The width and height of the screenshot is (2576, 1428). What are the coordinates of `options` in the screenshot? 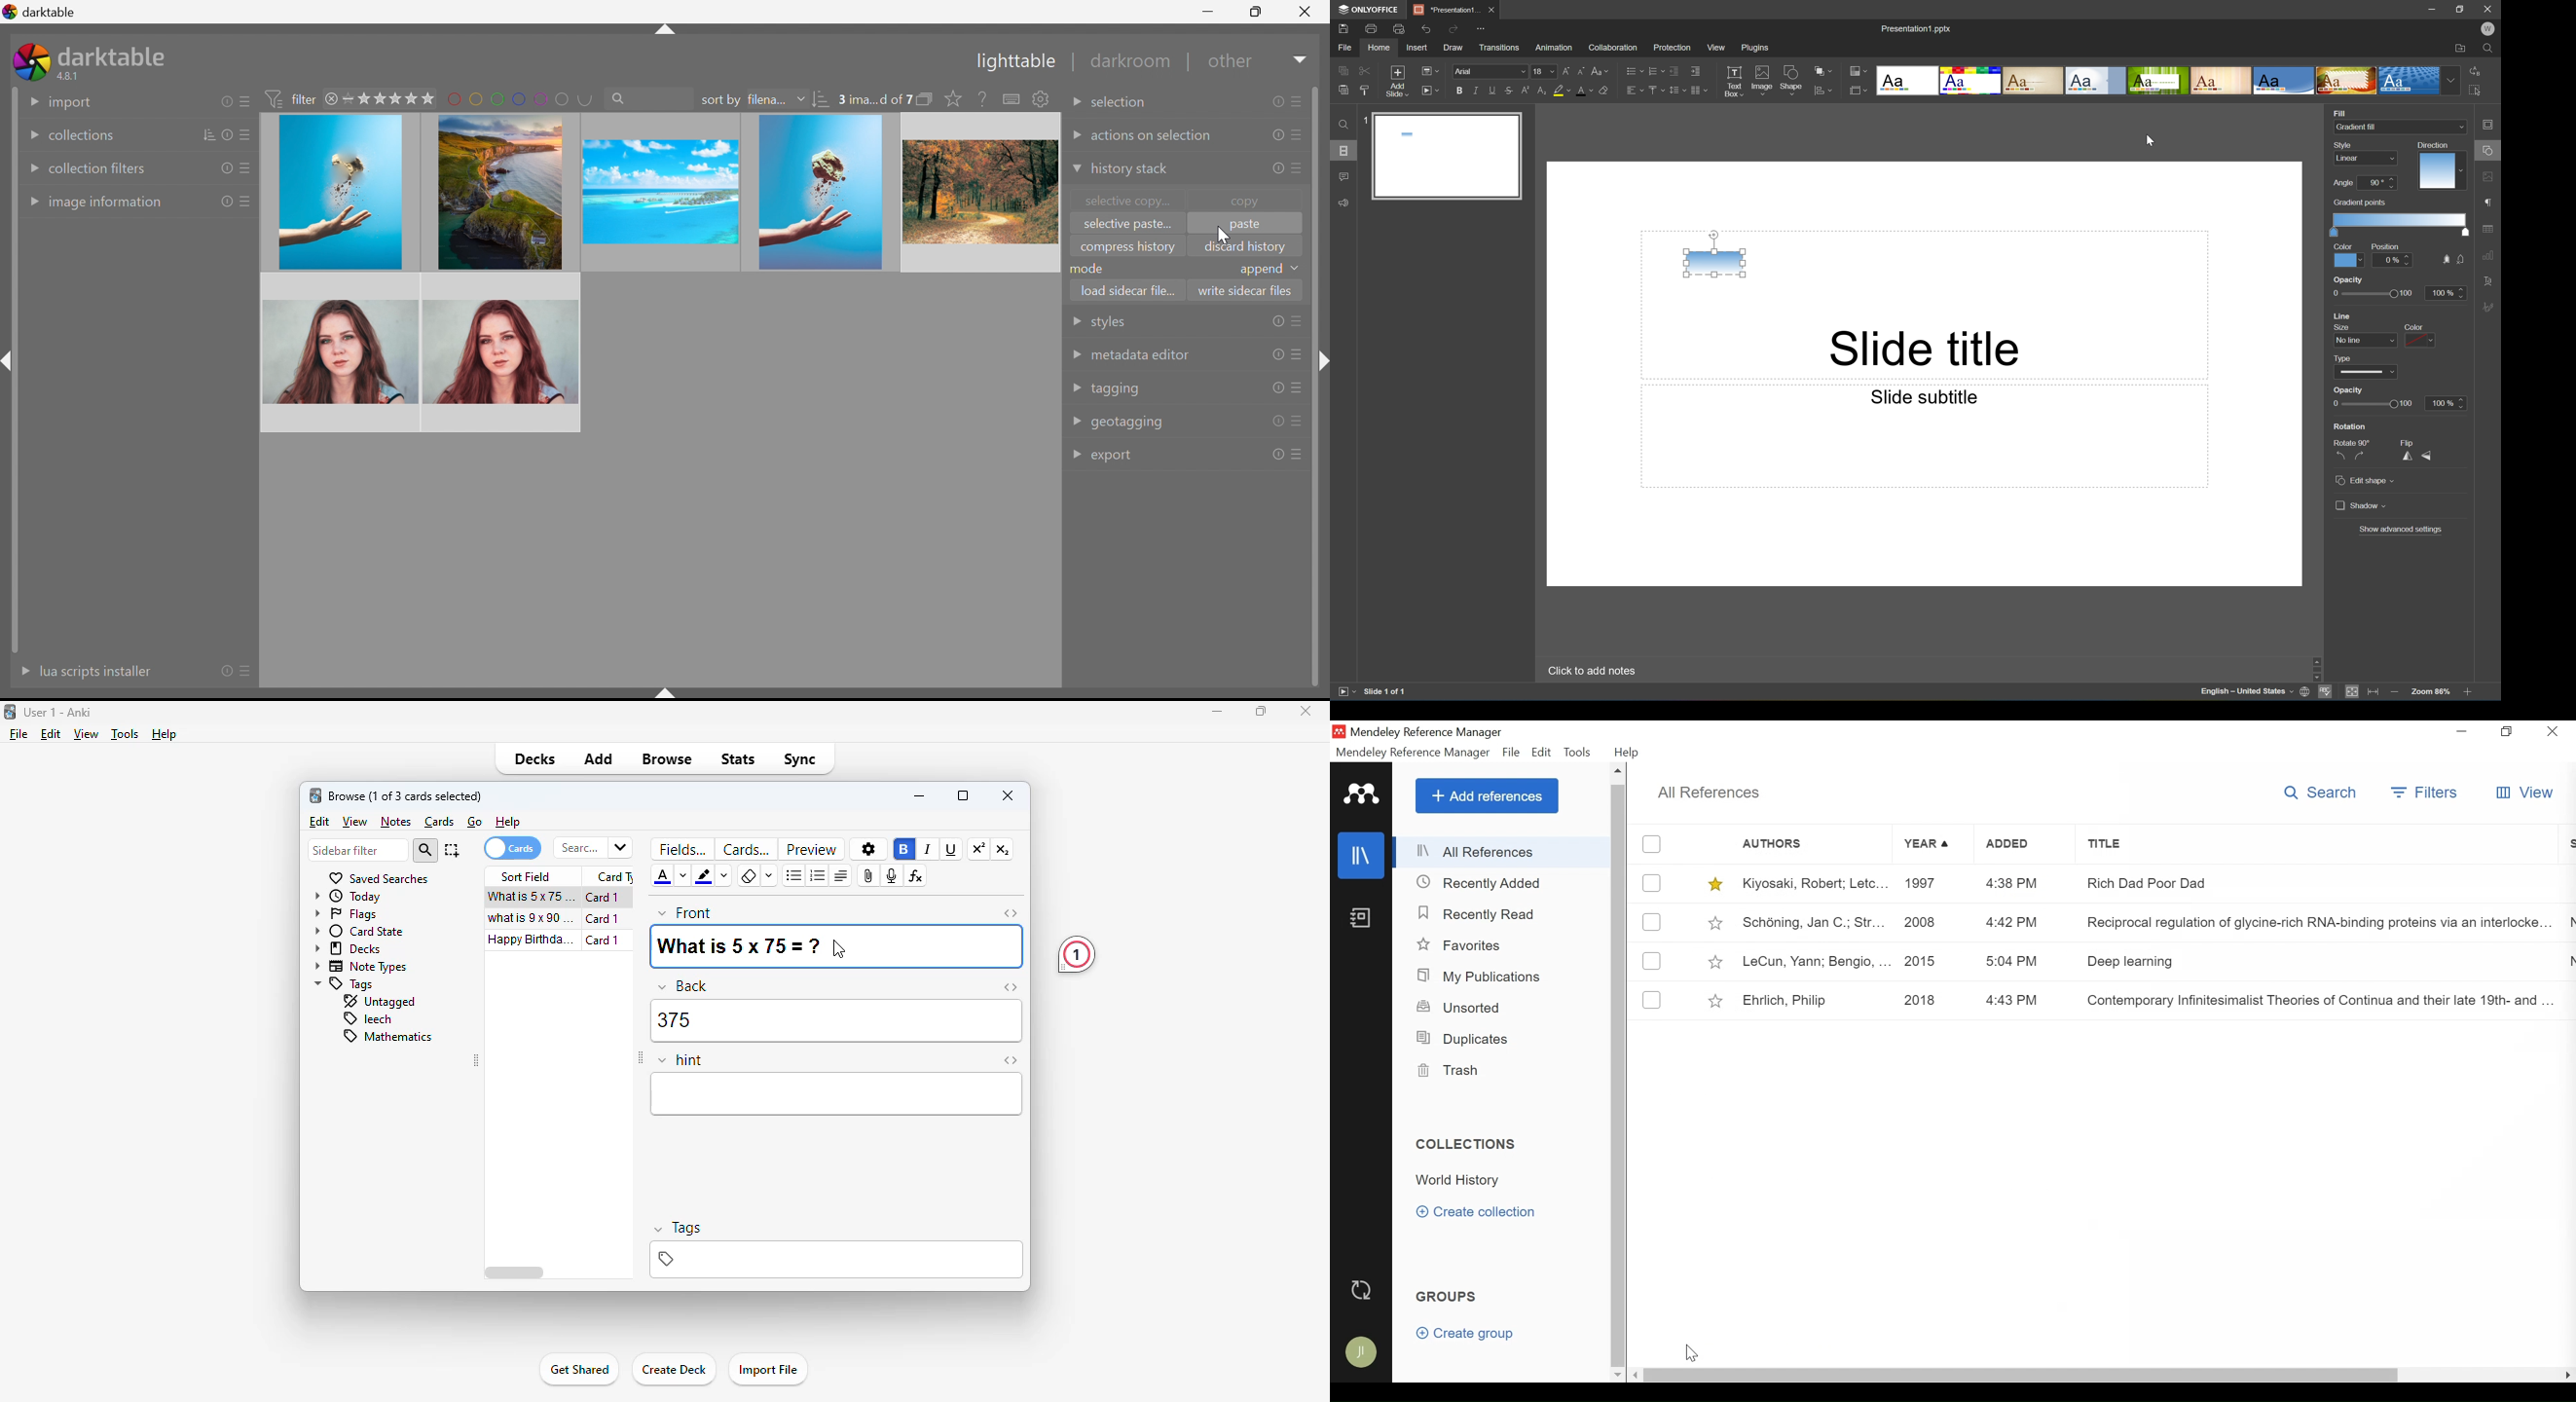 It's located at (866, 848).